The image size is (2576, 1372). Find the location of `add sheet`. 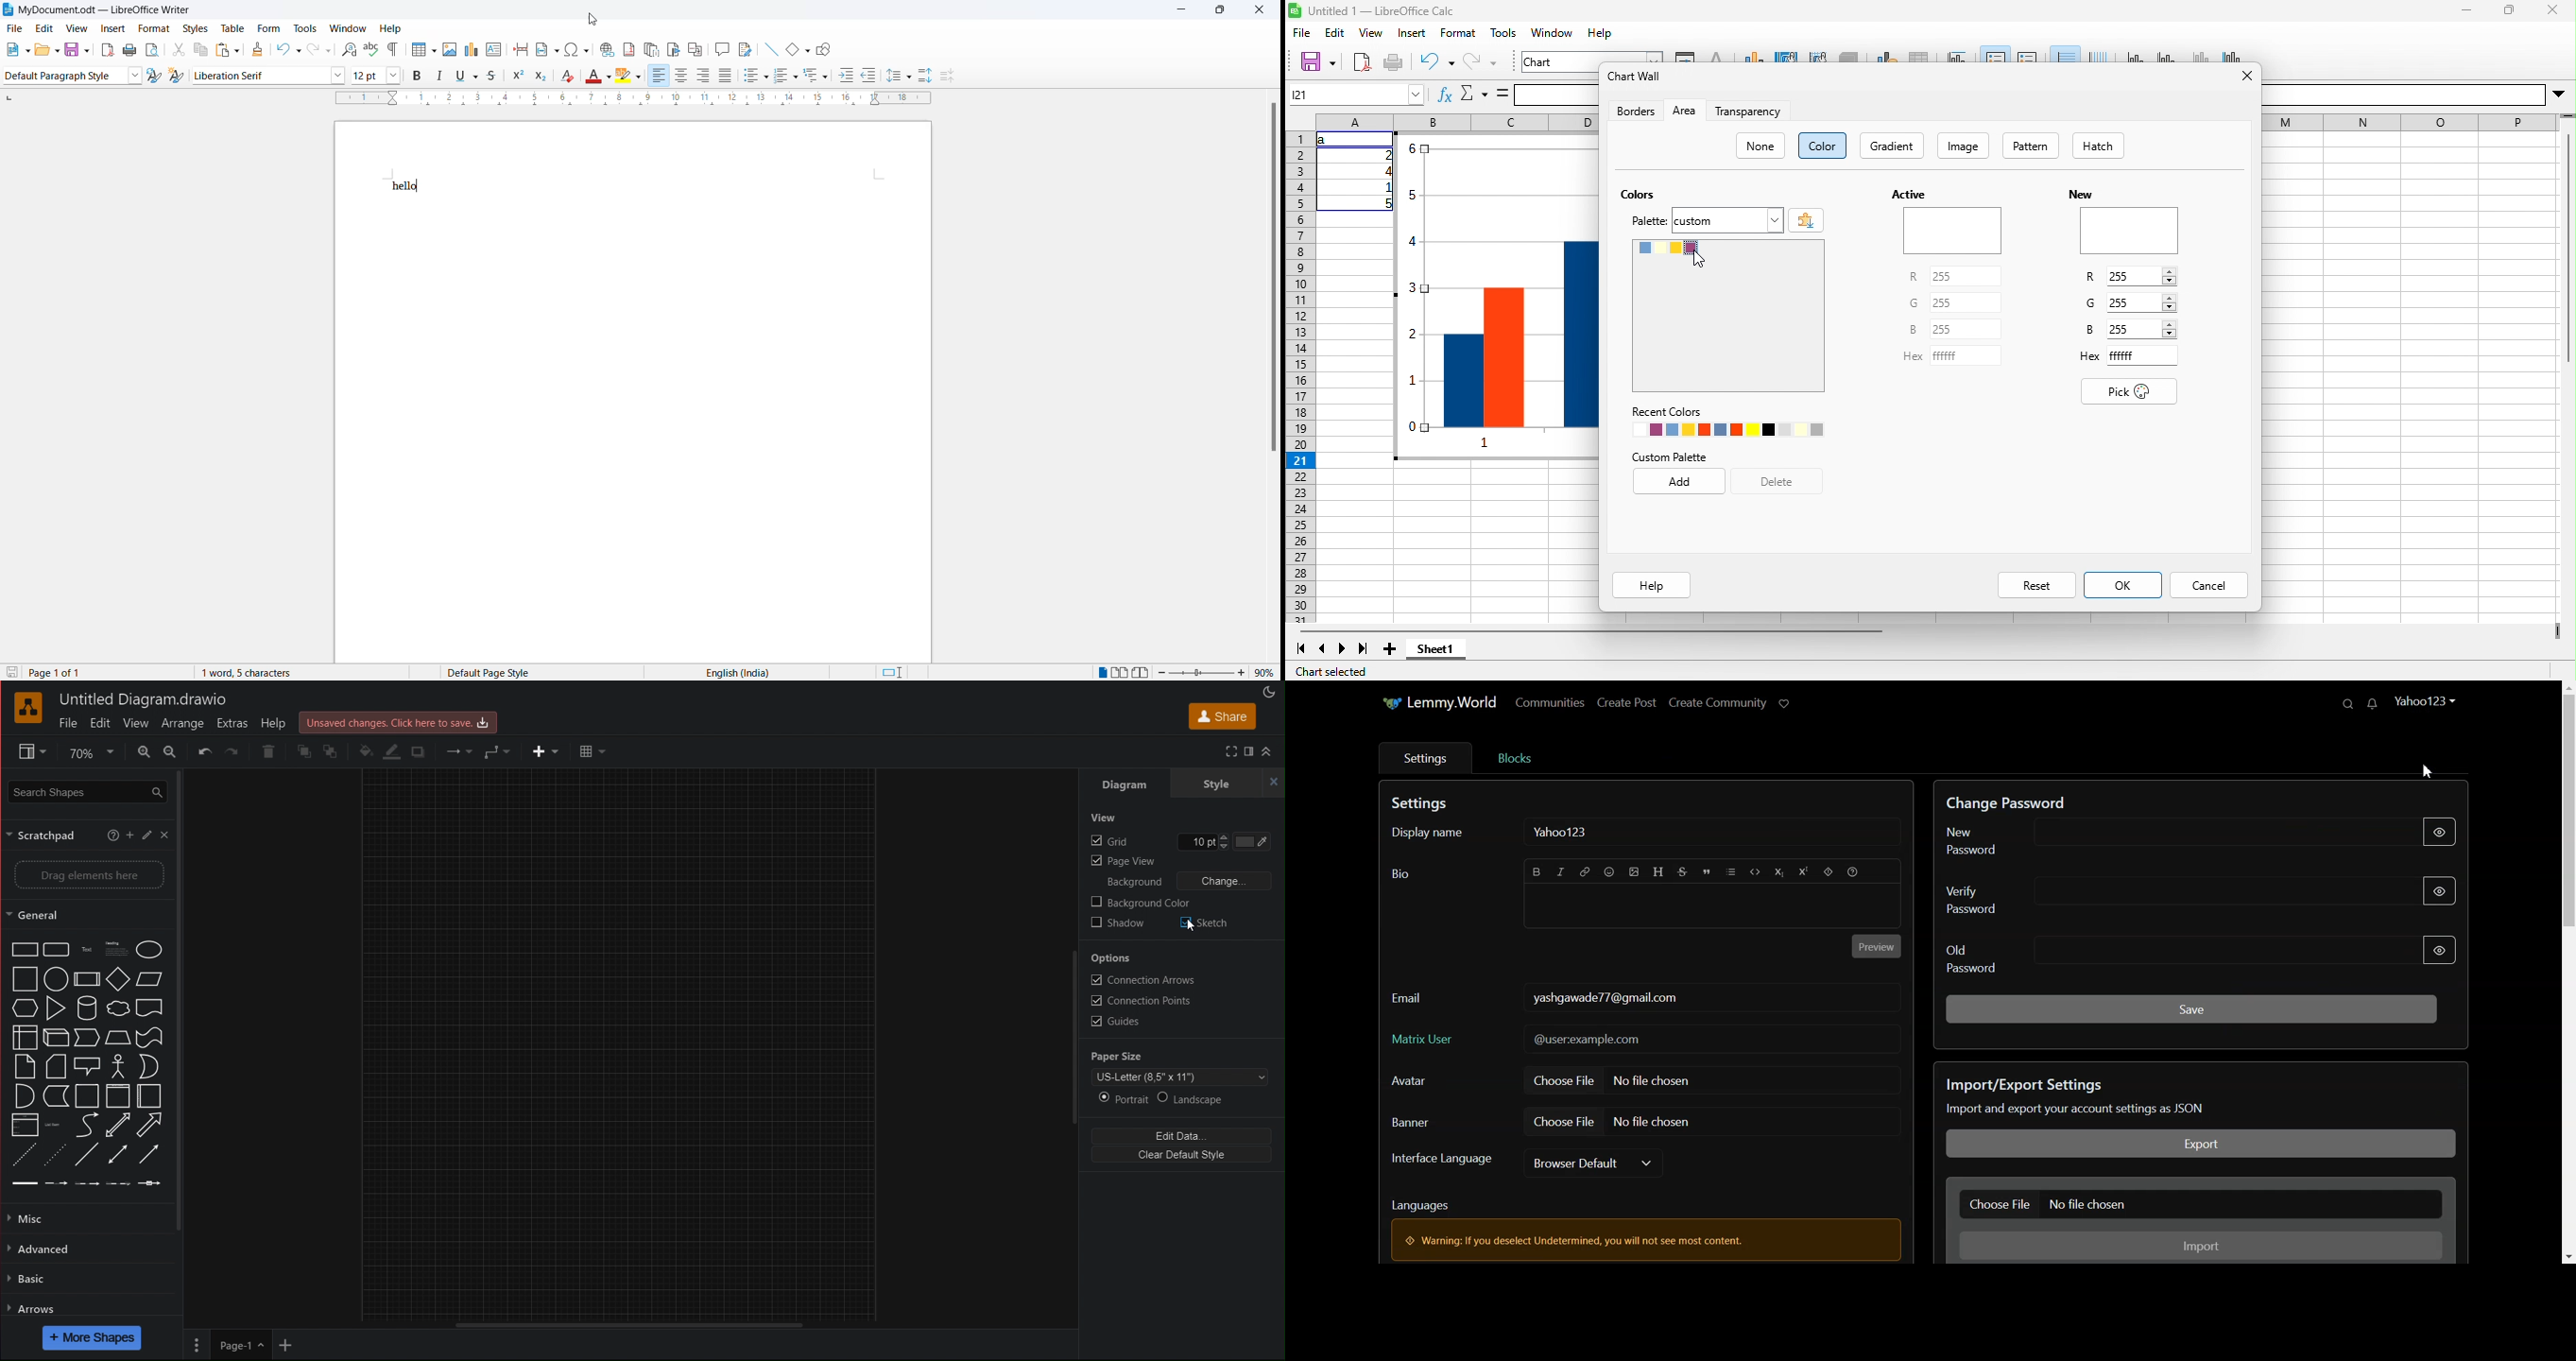

add sheet is located at coordinates (1390, 648).